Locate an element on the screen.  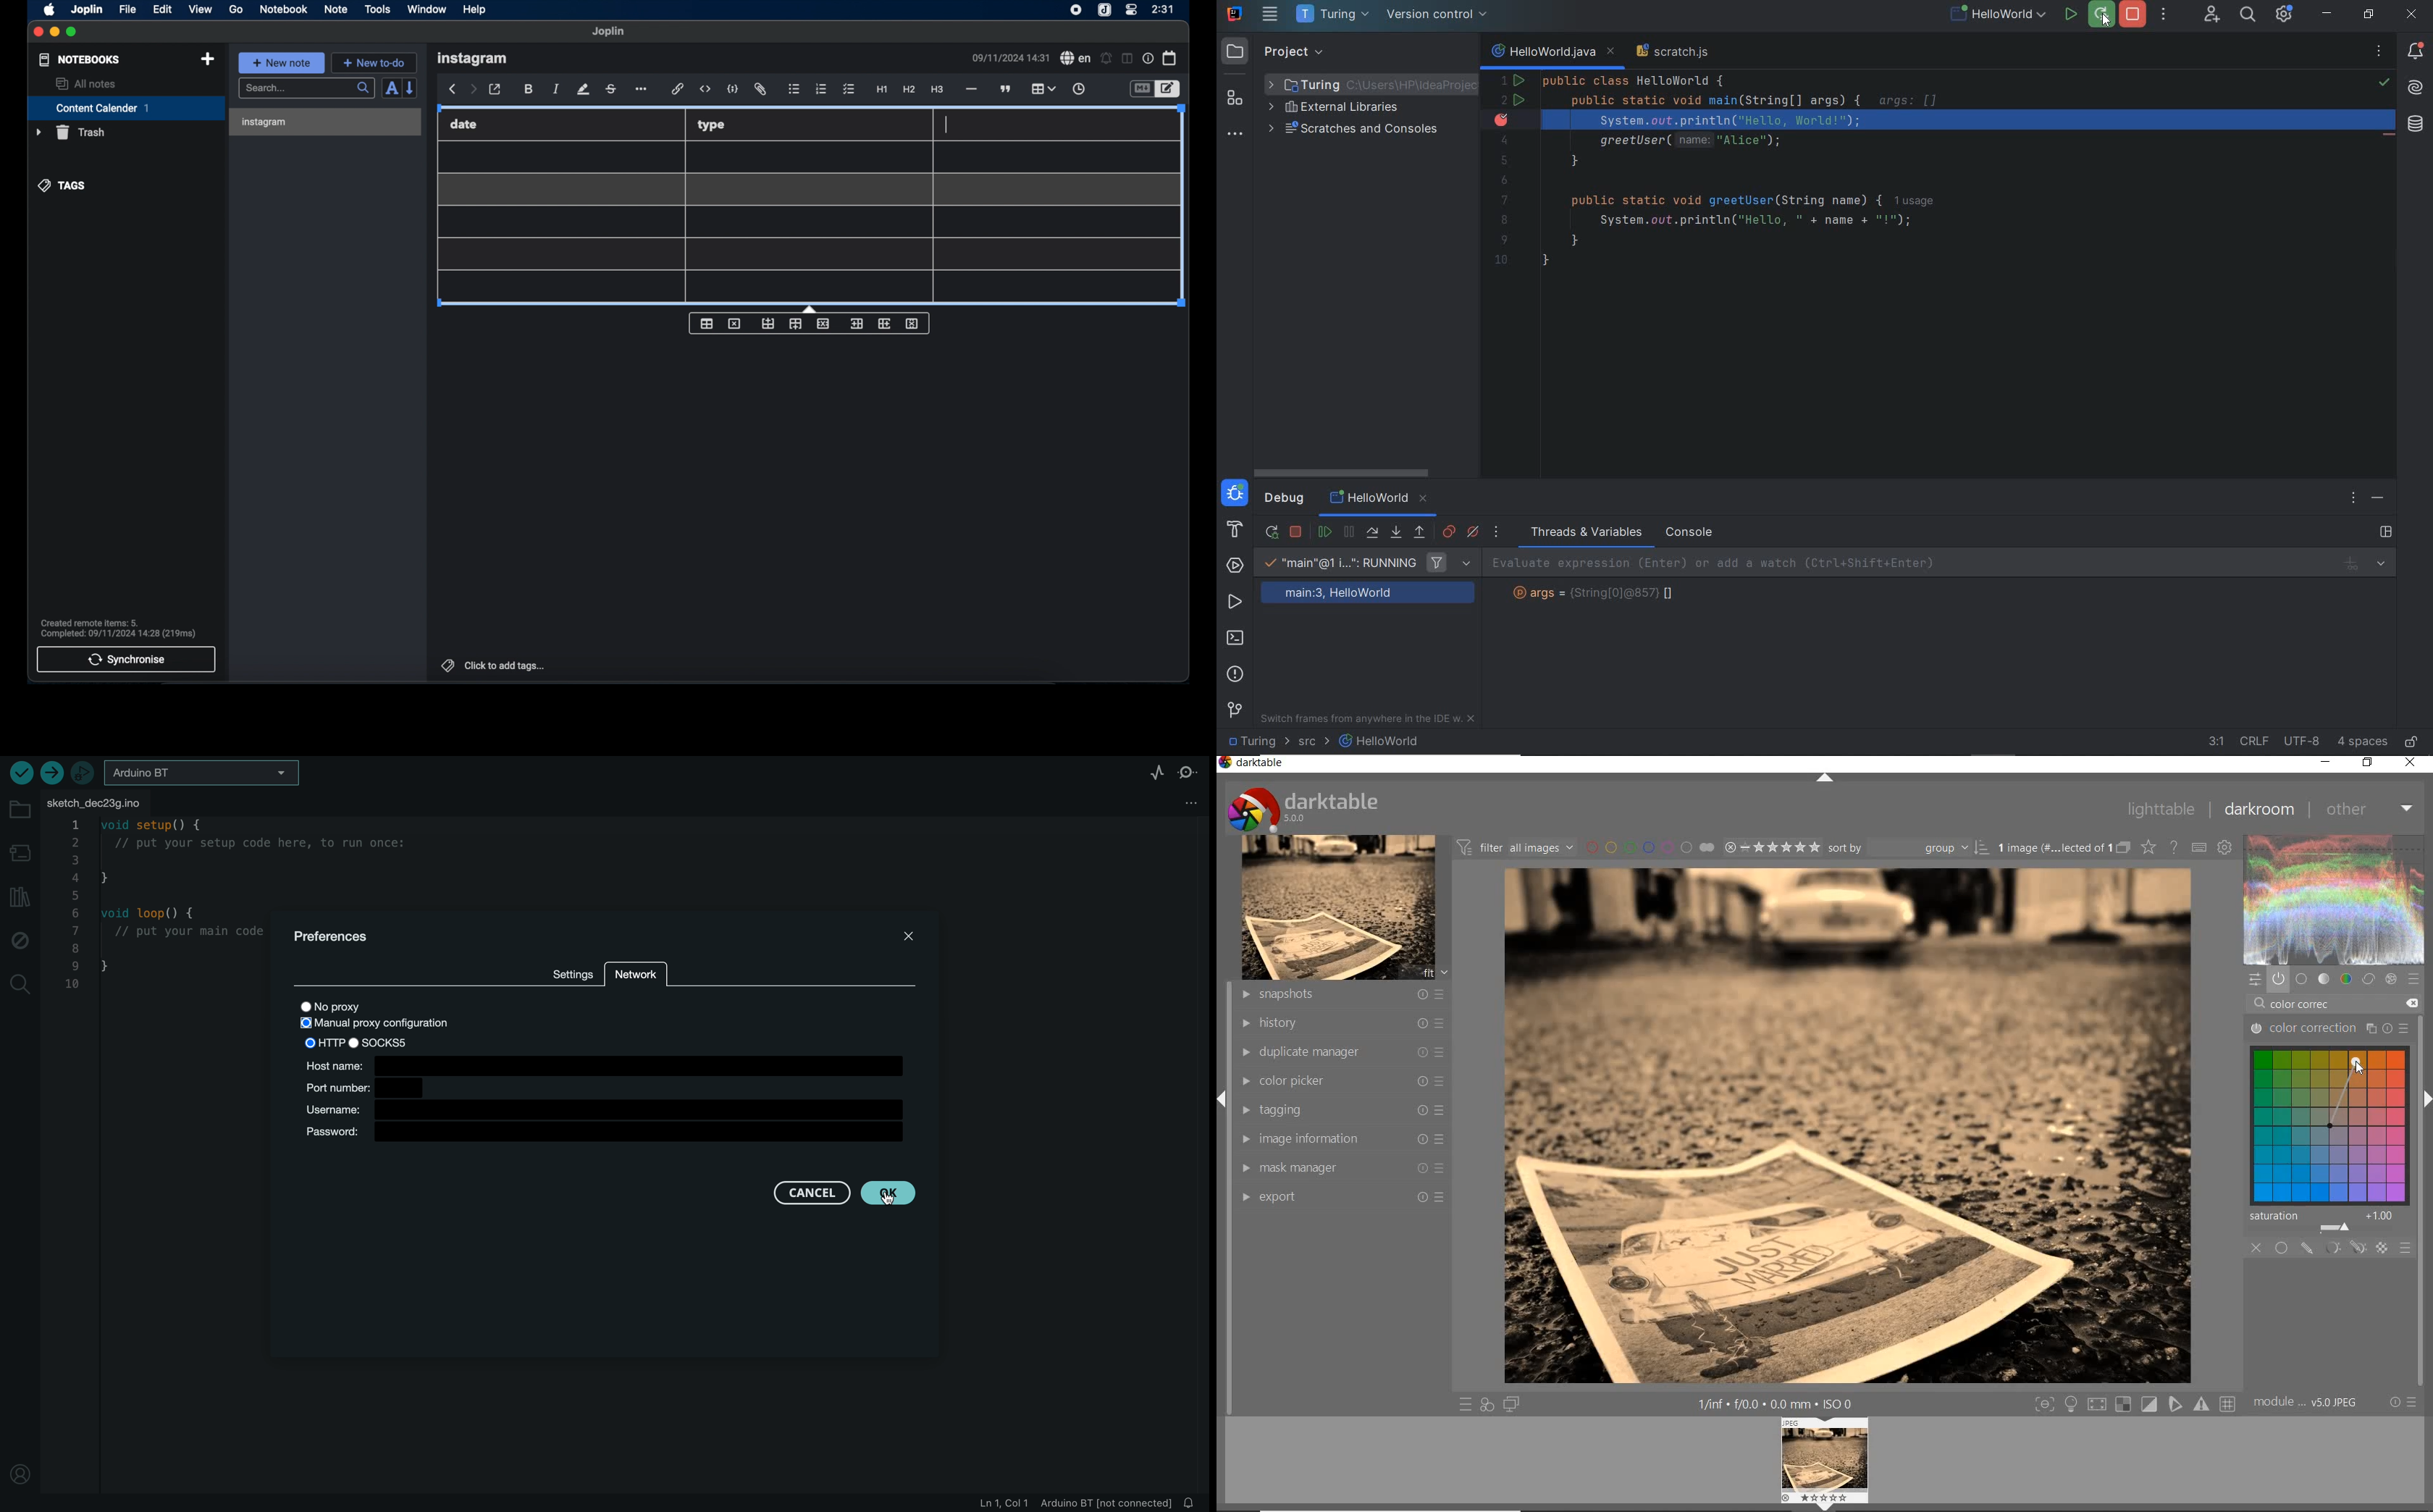
minimize is located at coordinates (2327, 14).